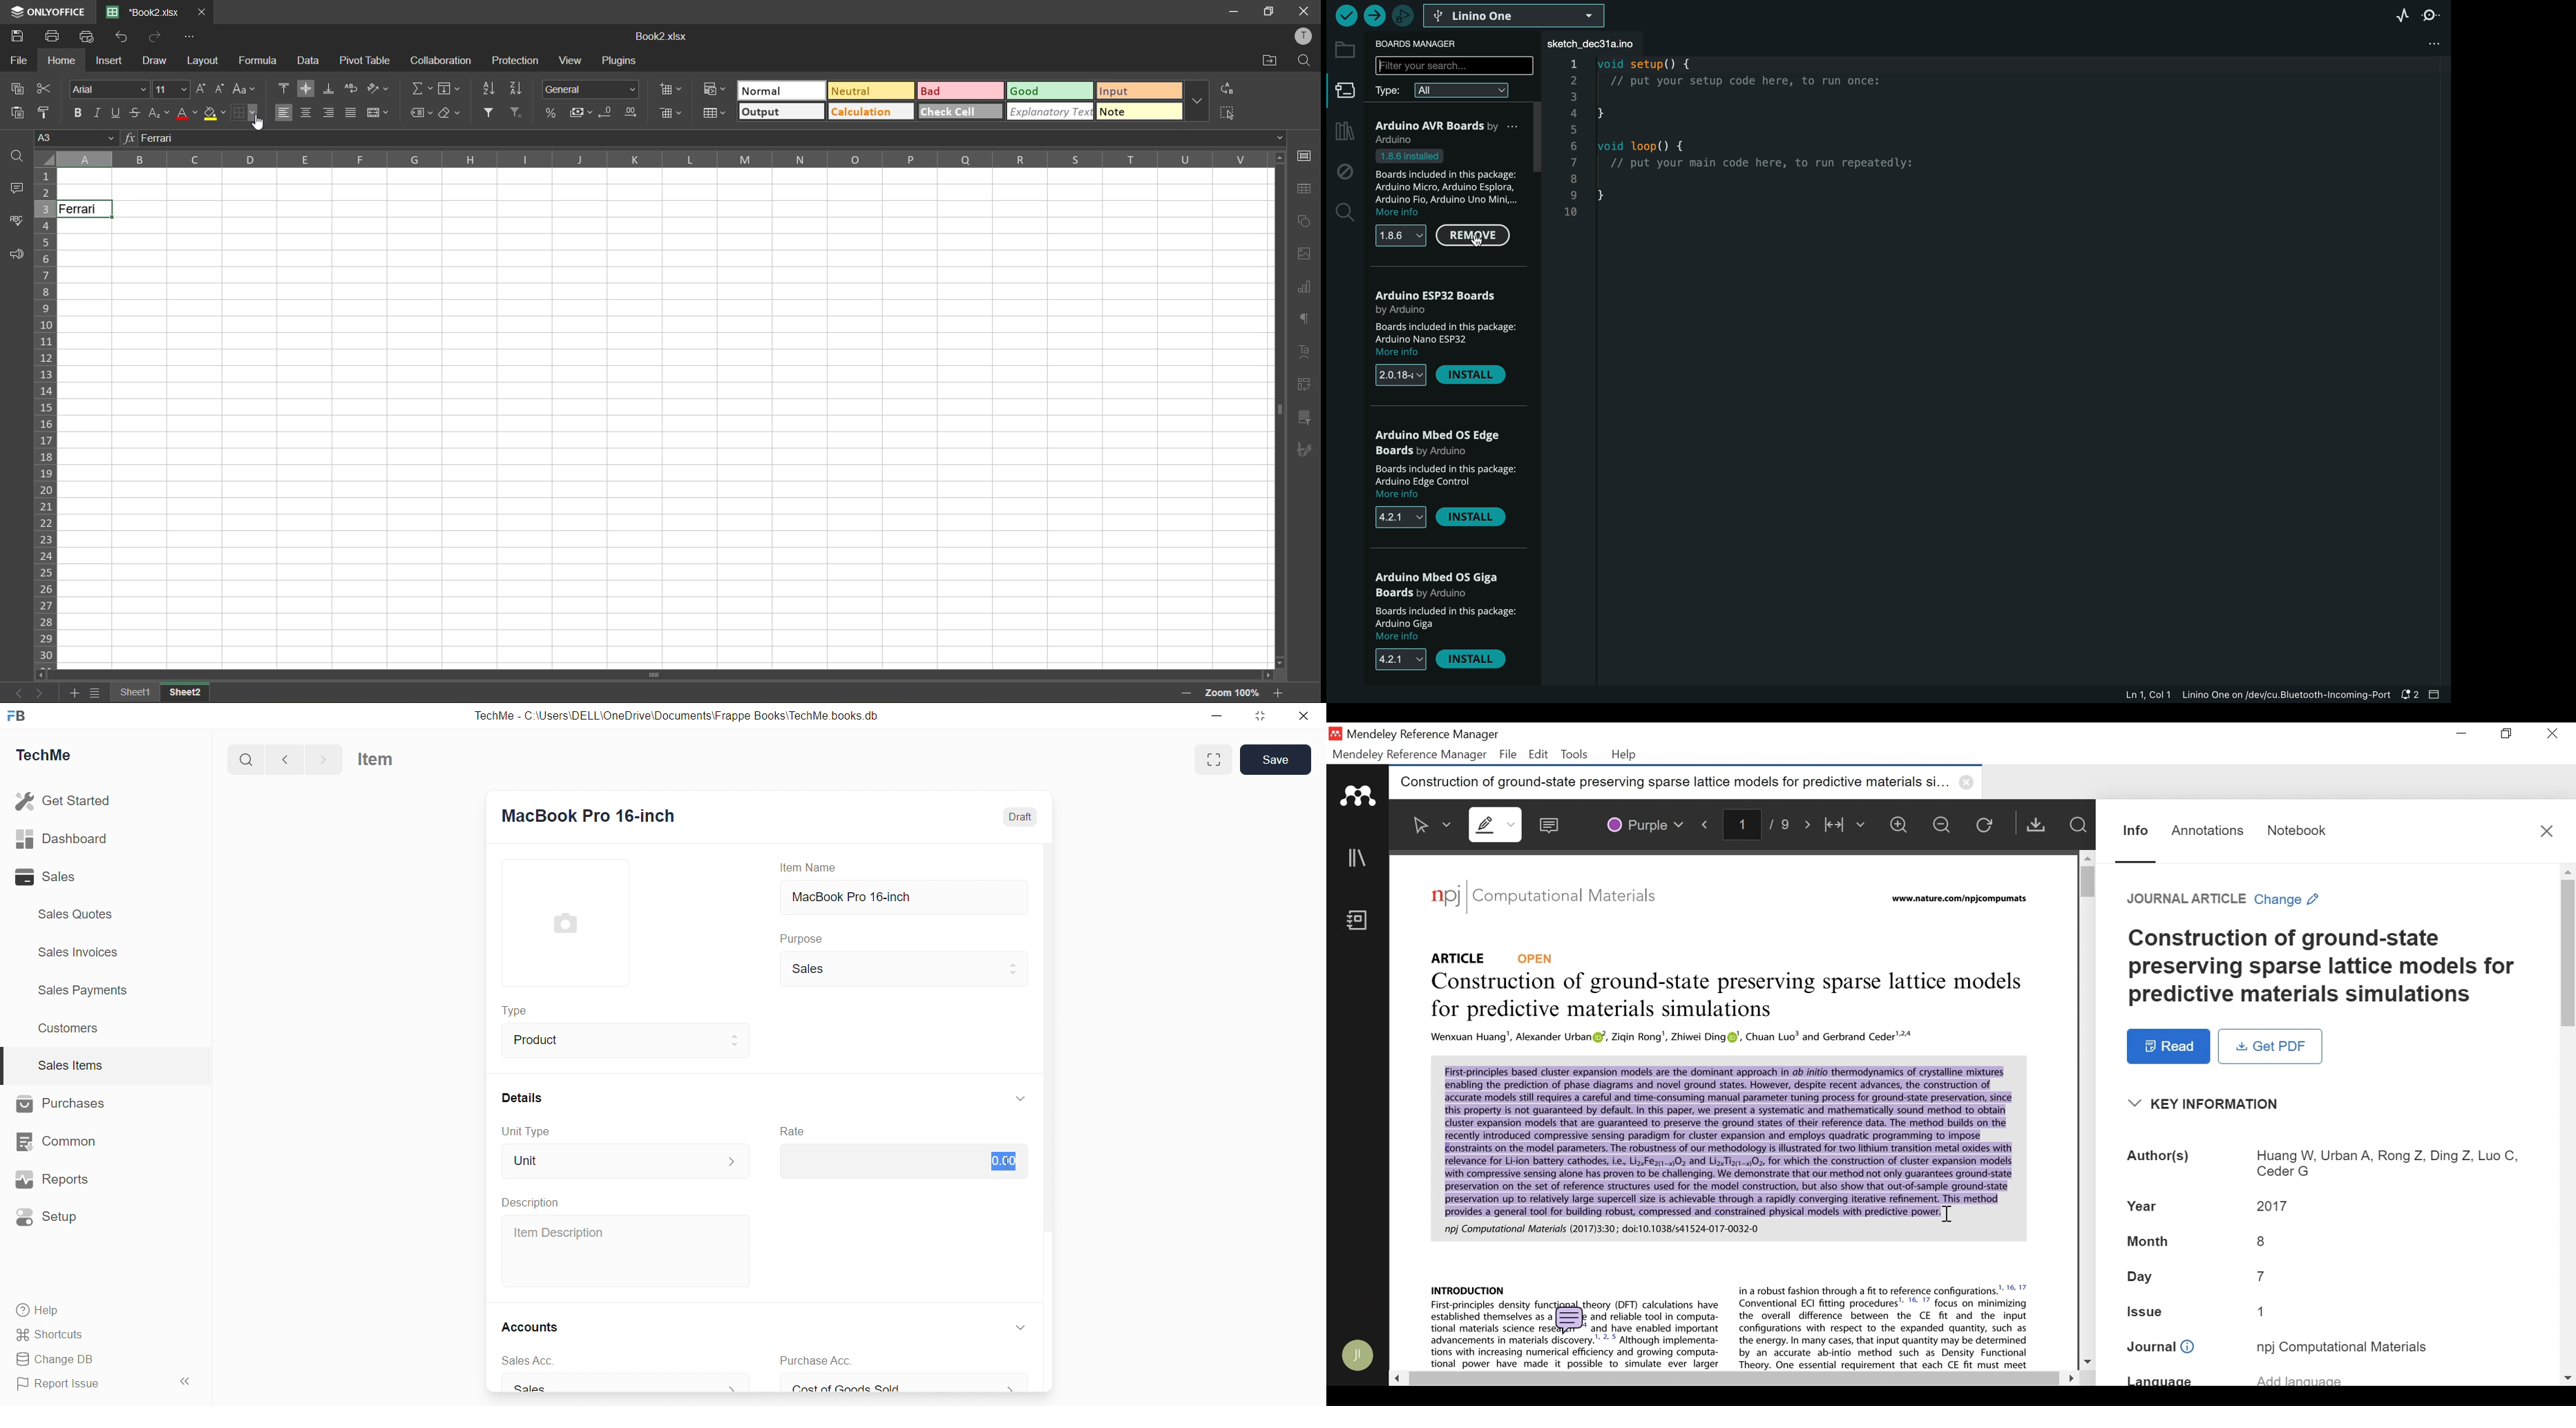 The width and height of the screenshot is (2576, 1428). Describe the element at coordinates (84, 990) in the screenshot. I see `Sales Payments` at that location.